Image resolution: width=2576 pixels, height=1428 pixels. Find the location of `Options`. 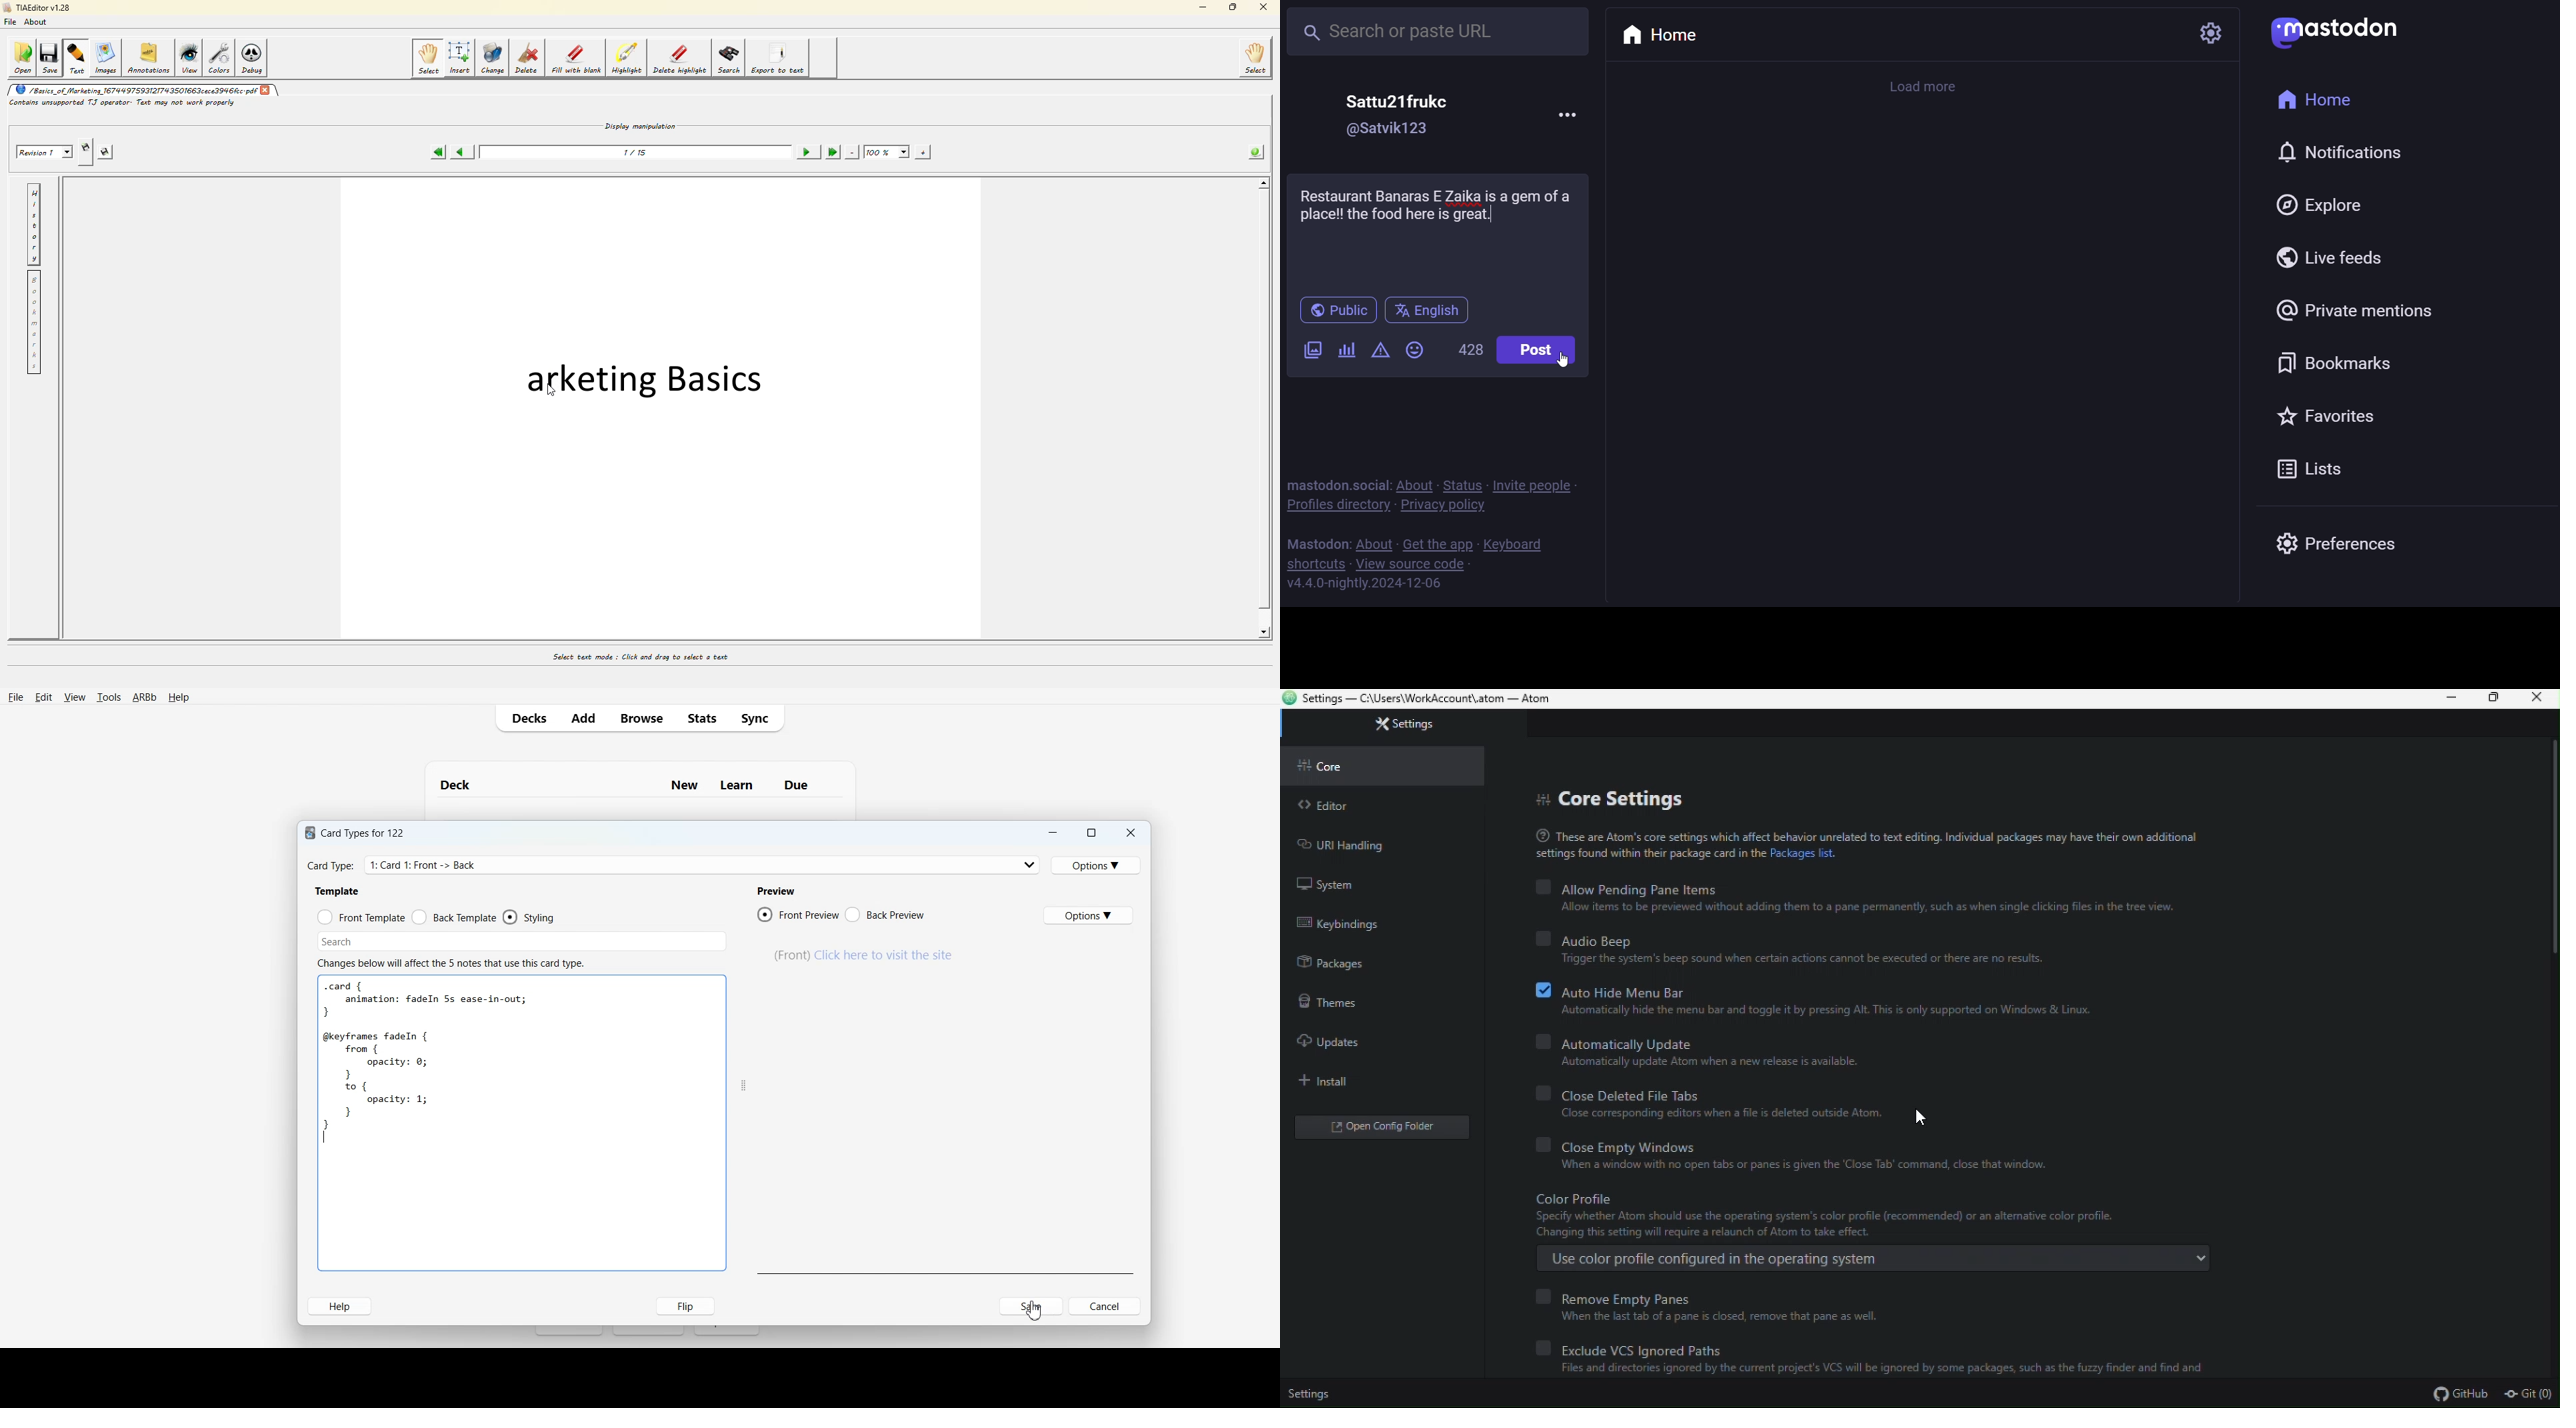

Options is located at coordinates (1095, 865).